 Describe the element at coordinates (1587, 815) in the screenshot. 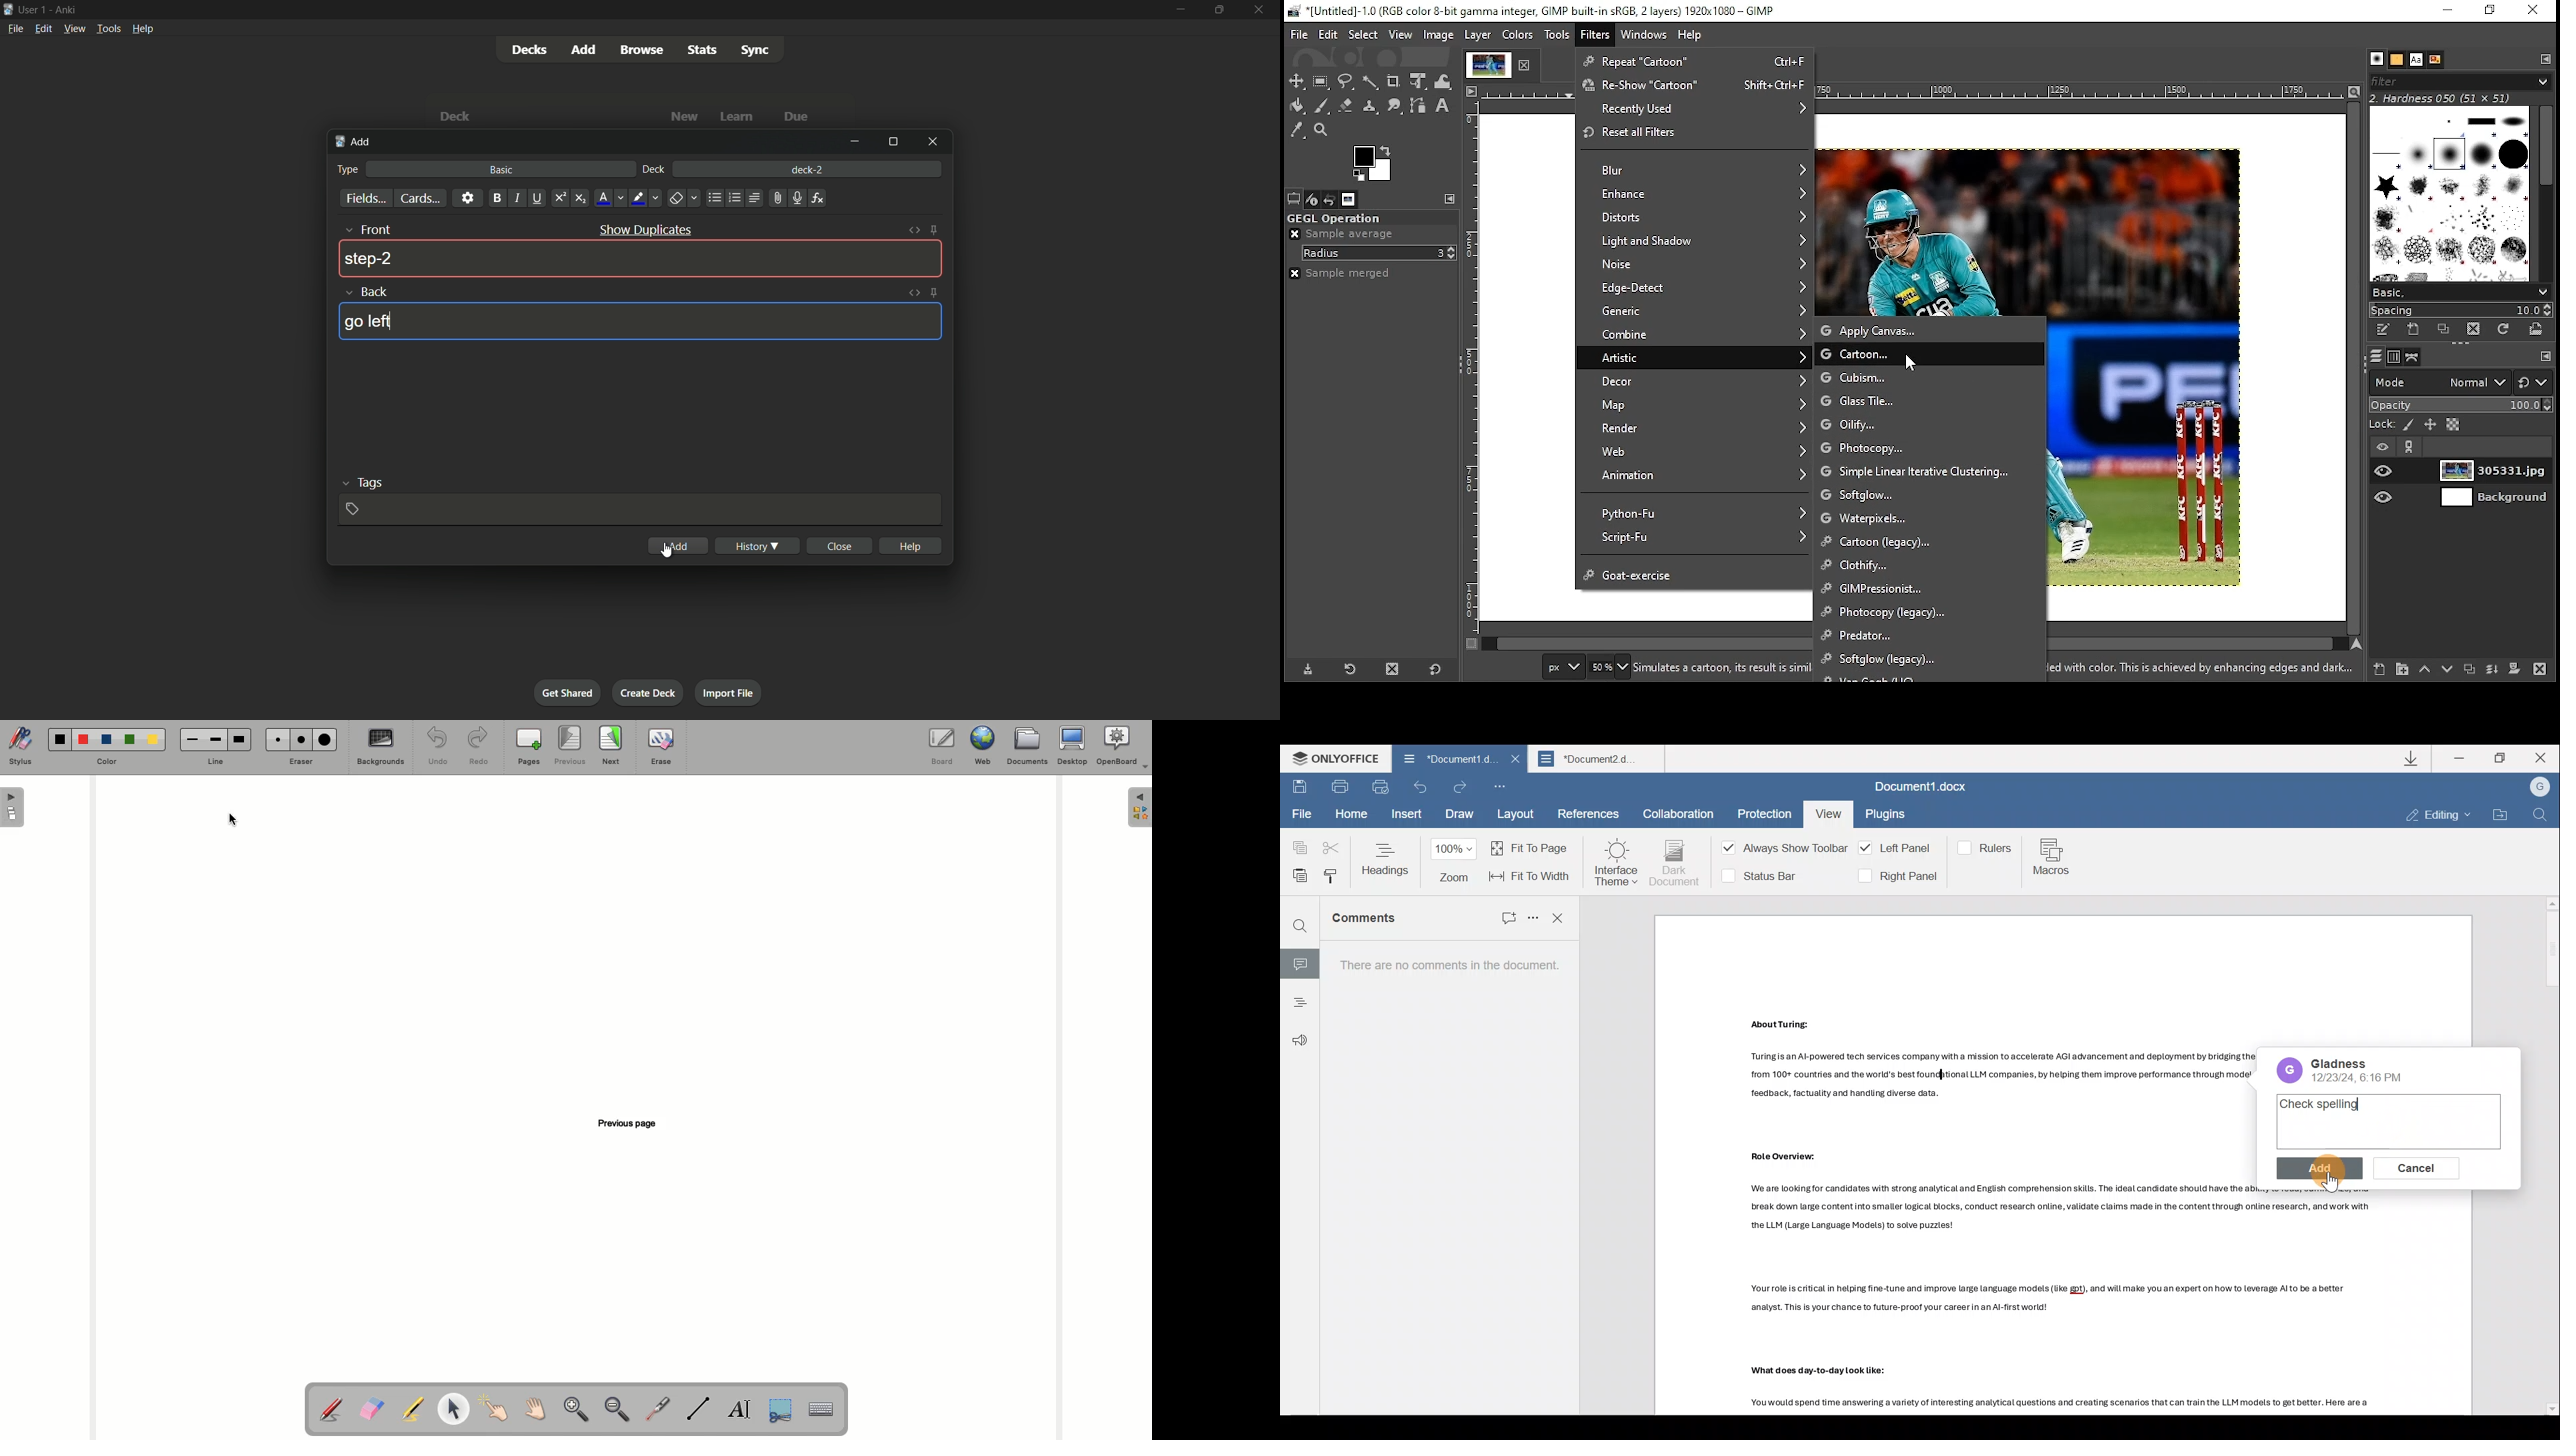

I see `References` at that location.